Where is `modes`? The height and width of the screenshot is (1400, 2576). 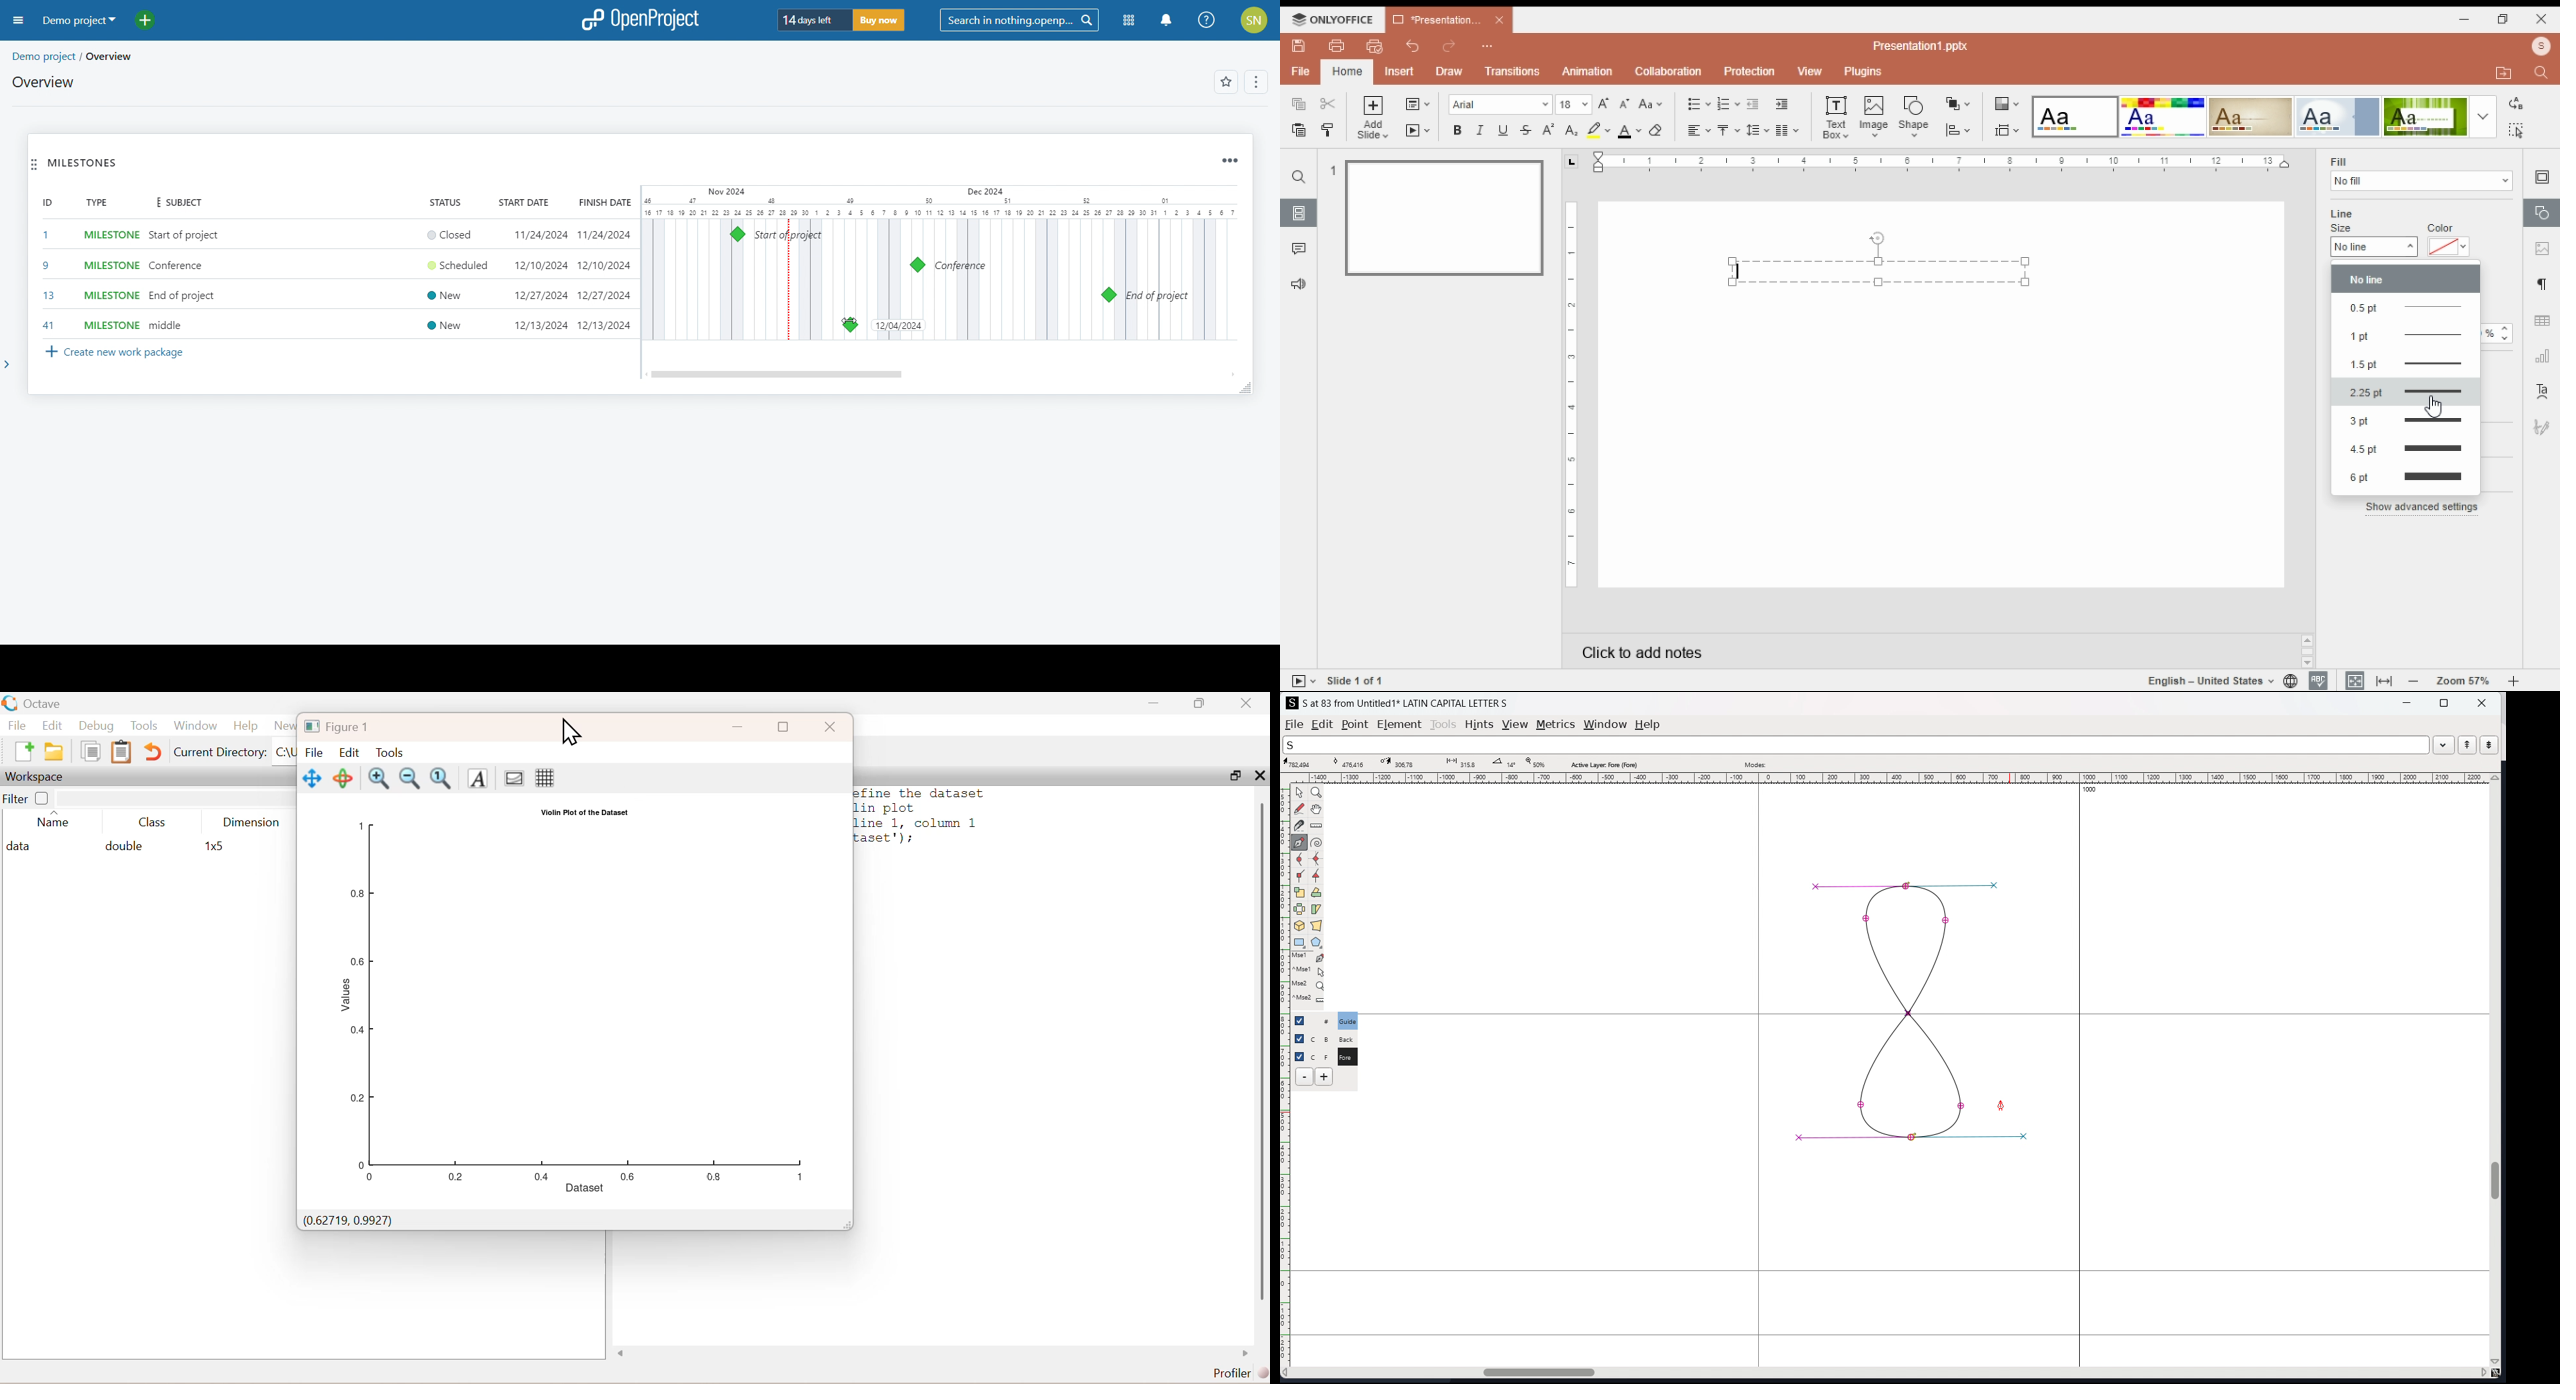
modes is located at coordinates (1755, 763).